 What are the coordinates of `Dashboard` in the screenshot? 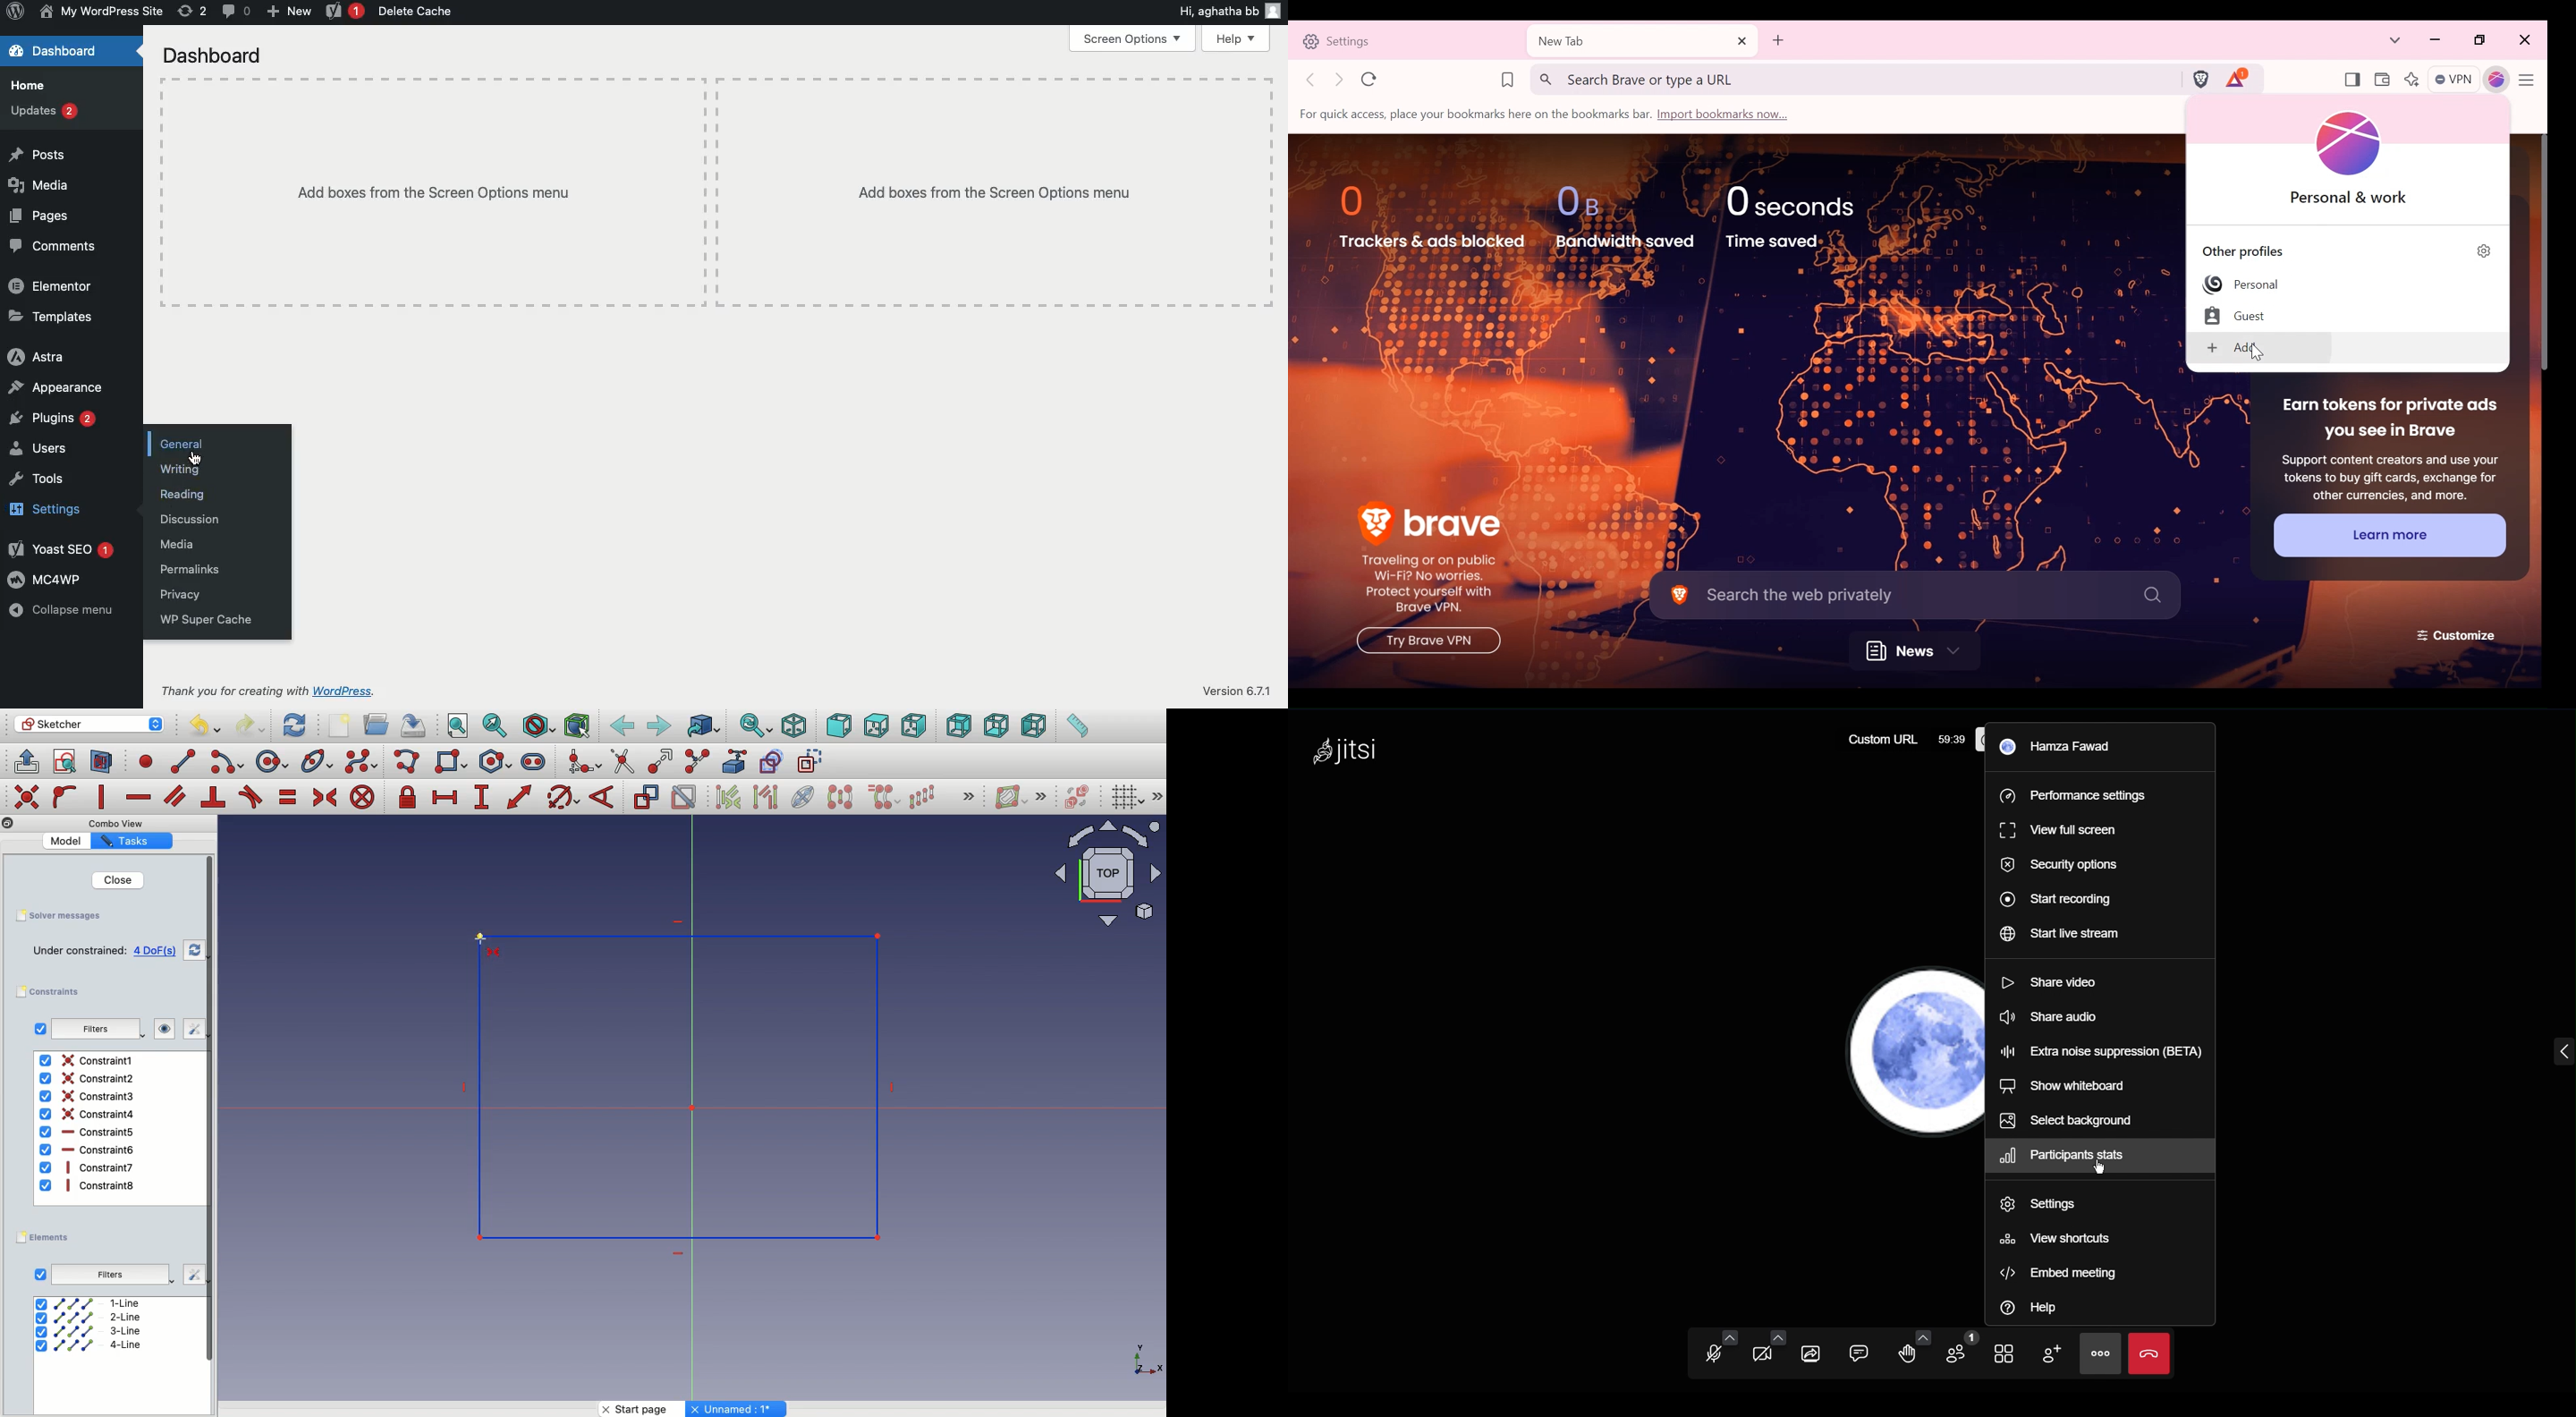 It's located at (55, 51).